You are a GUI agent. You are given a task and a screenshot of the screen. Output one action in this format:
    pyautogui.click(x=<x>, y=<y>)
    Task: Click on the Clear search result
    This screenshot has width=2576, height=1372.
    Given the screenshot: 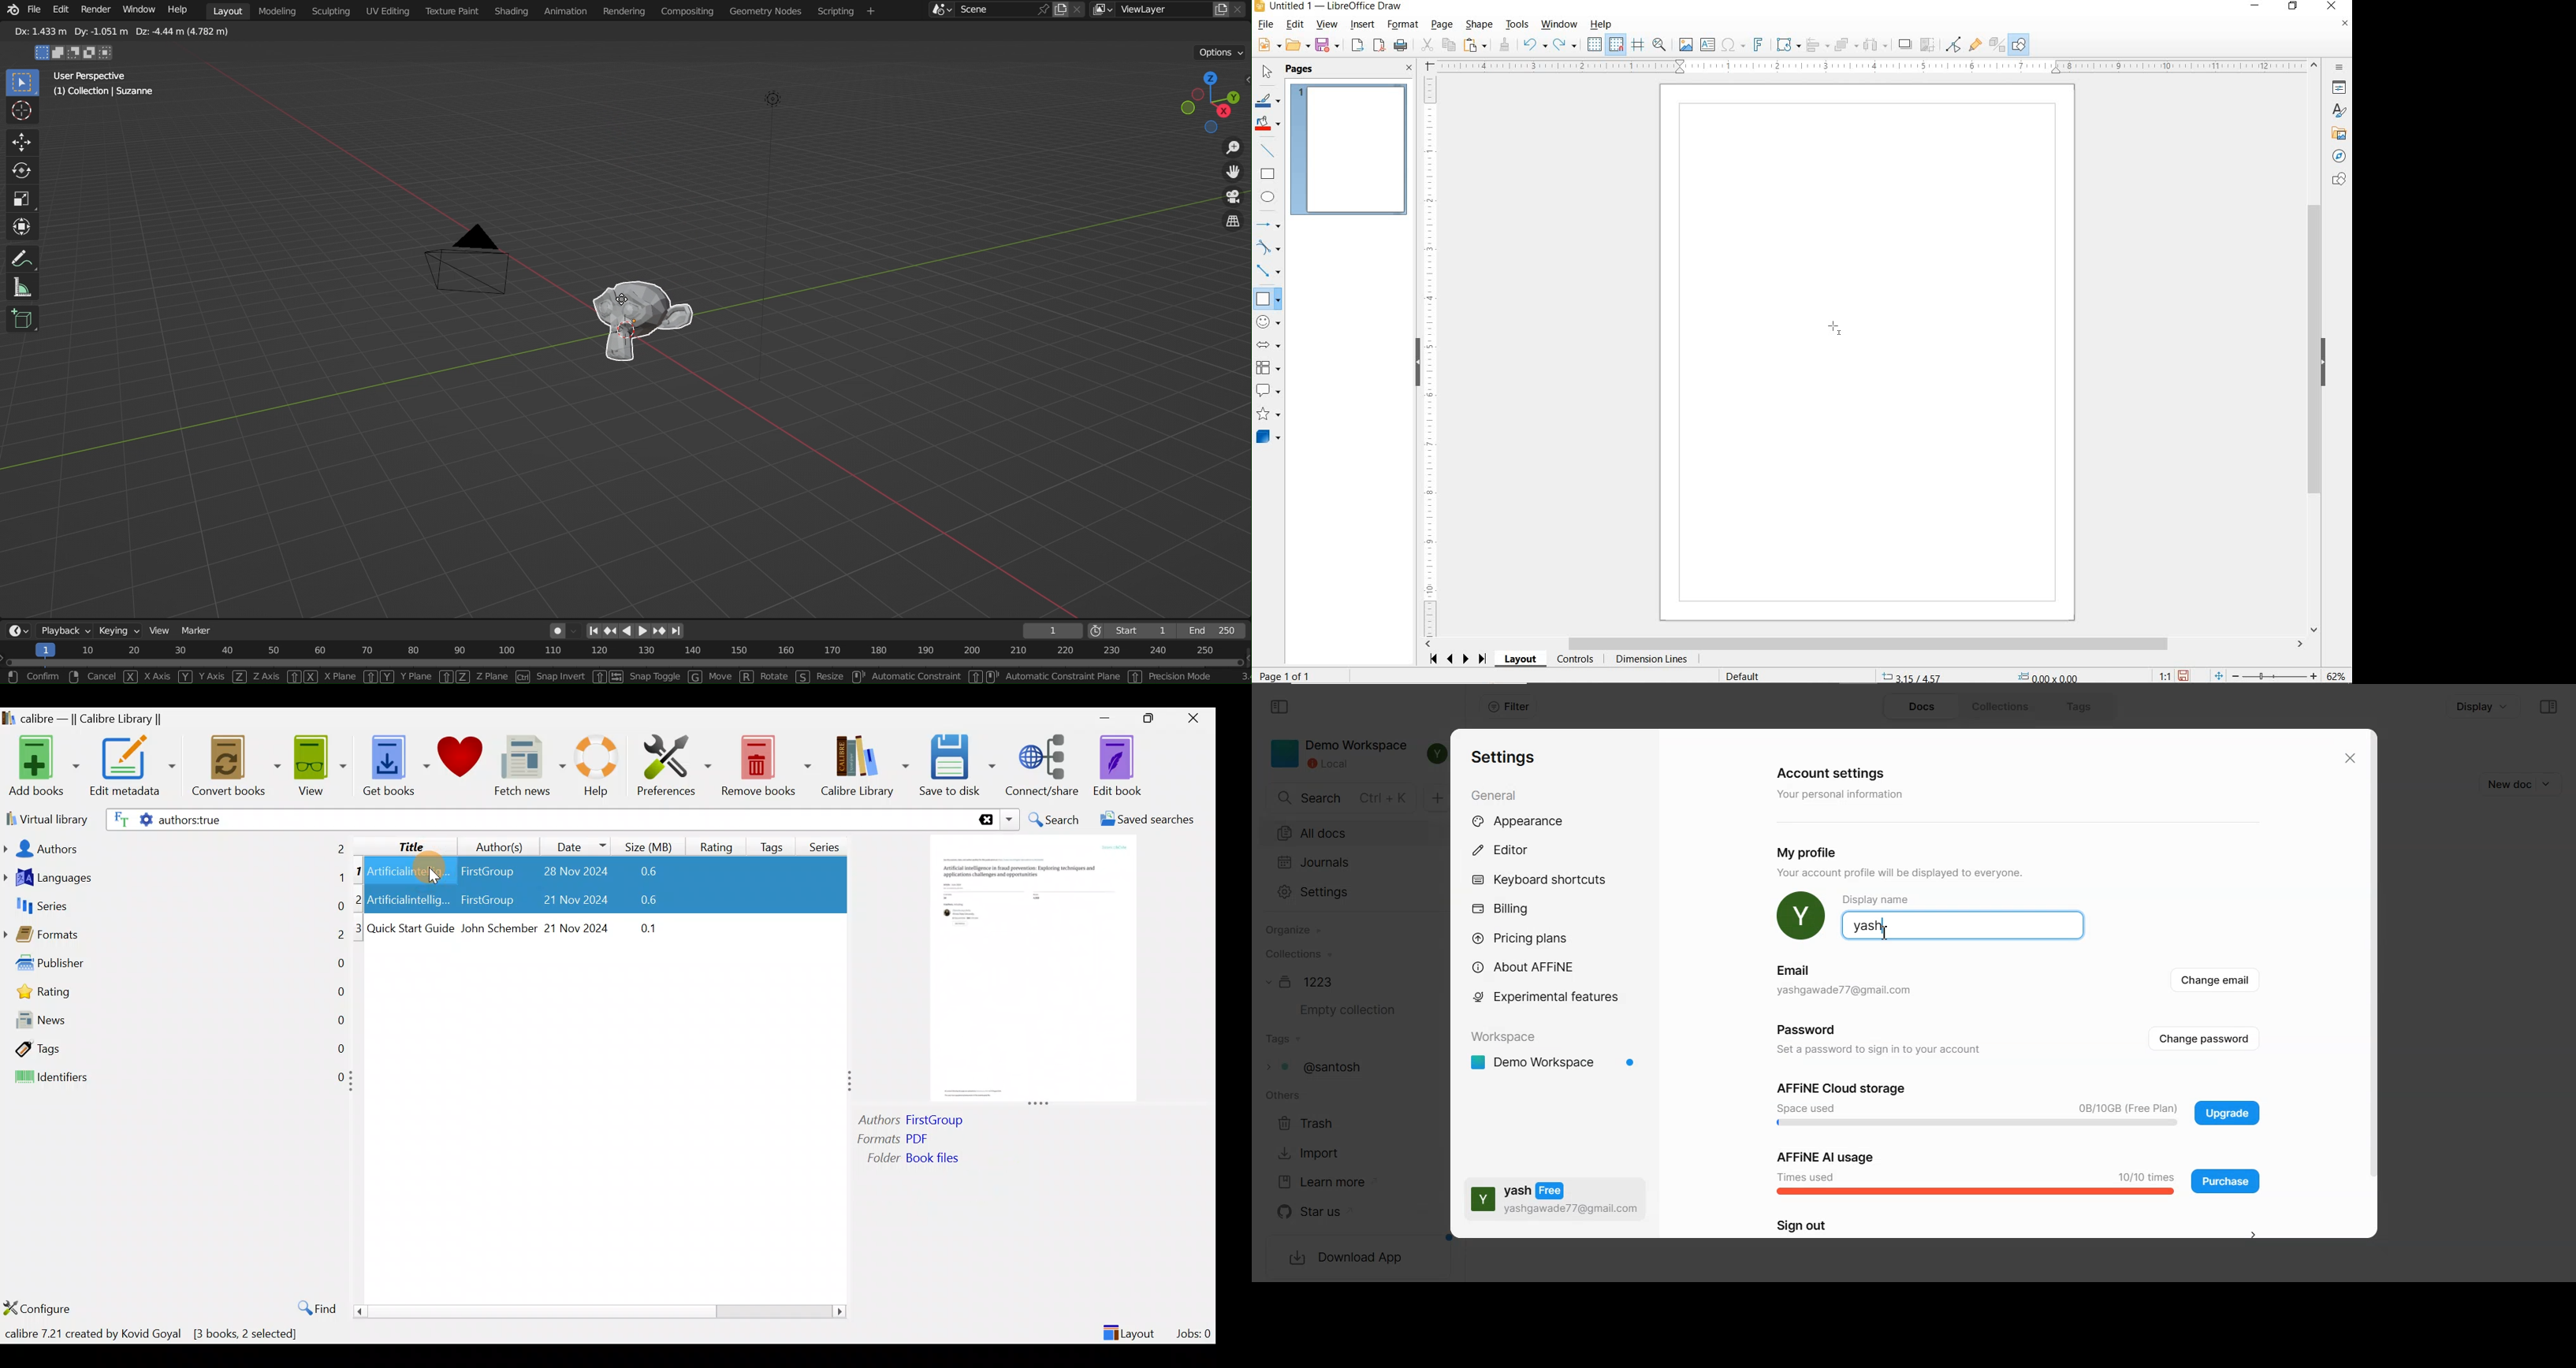 What is the action you would take?
    pyautogui.click(x=984, y=820)
    